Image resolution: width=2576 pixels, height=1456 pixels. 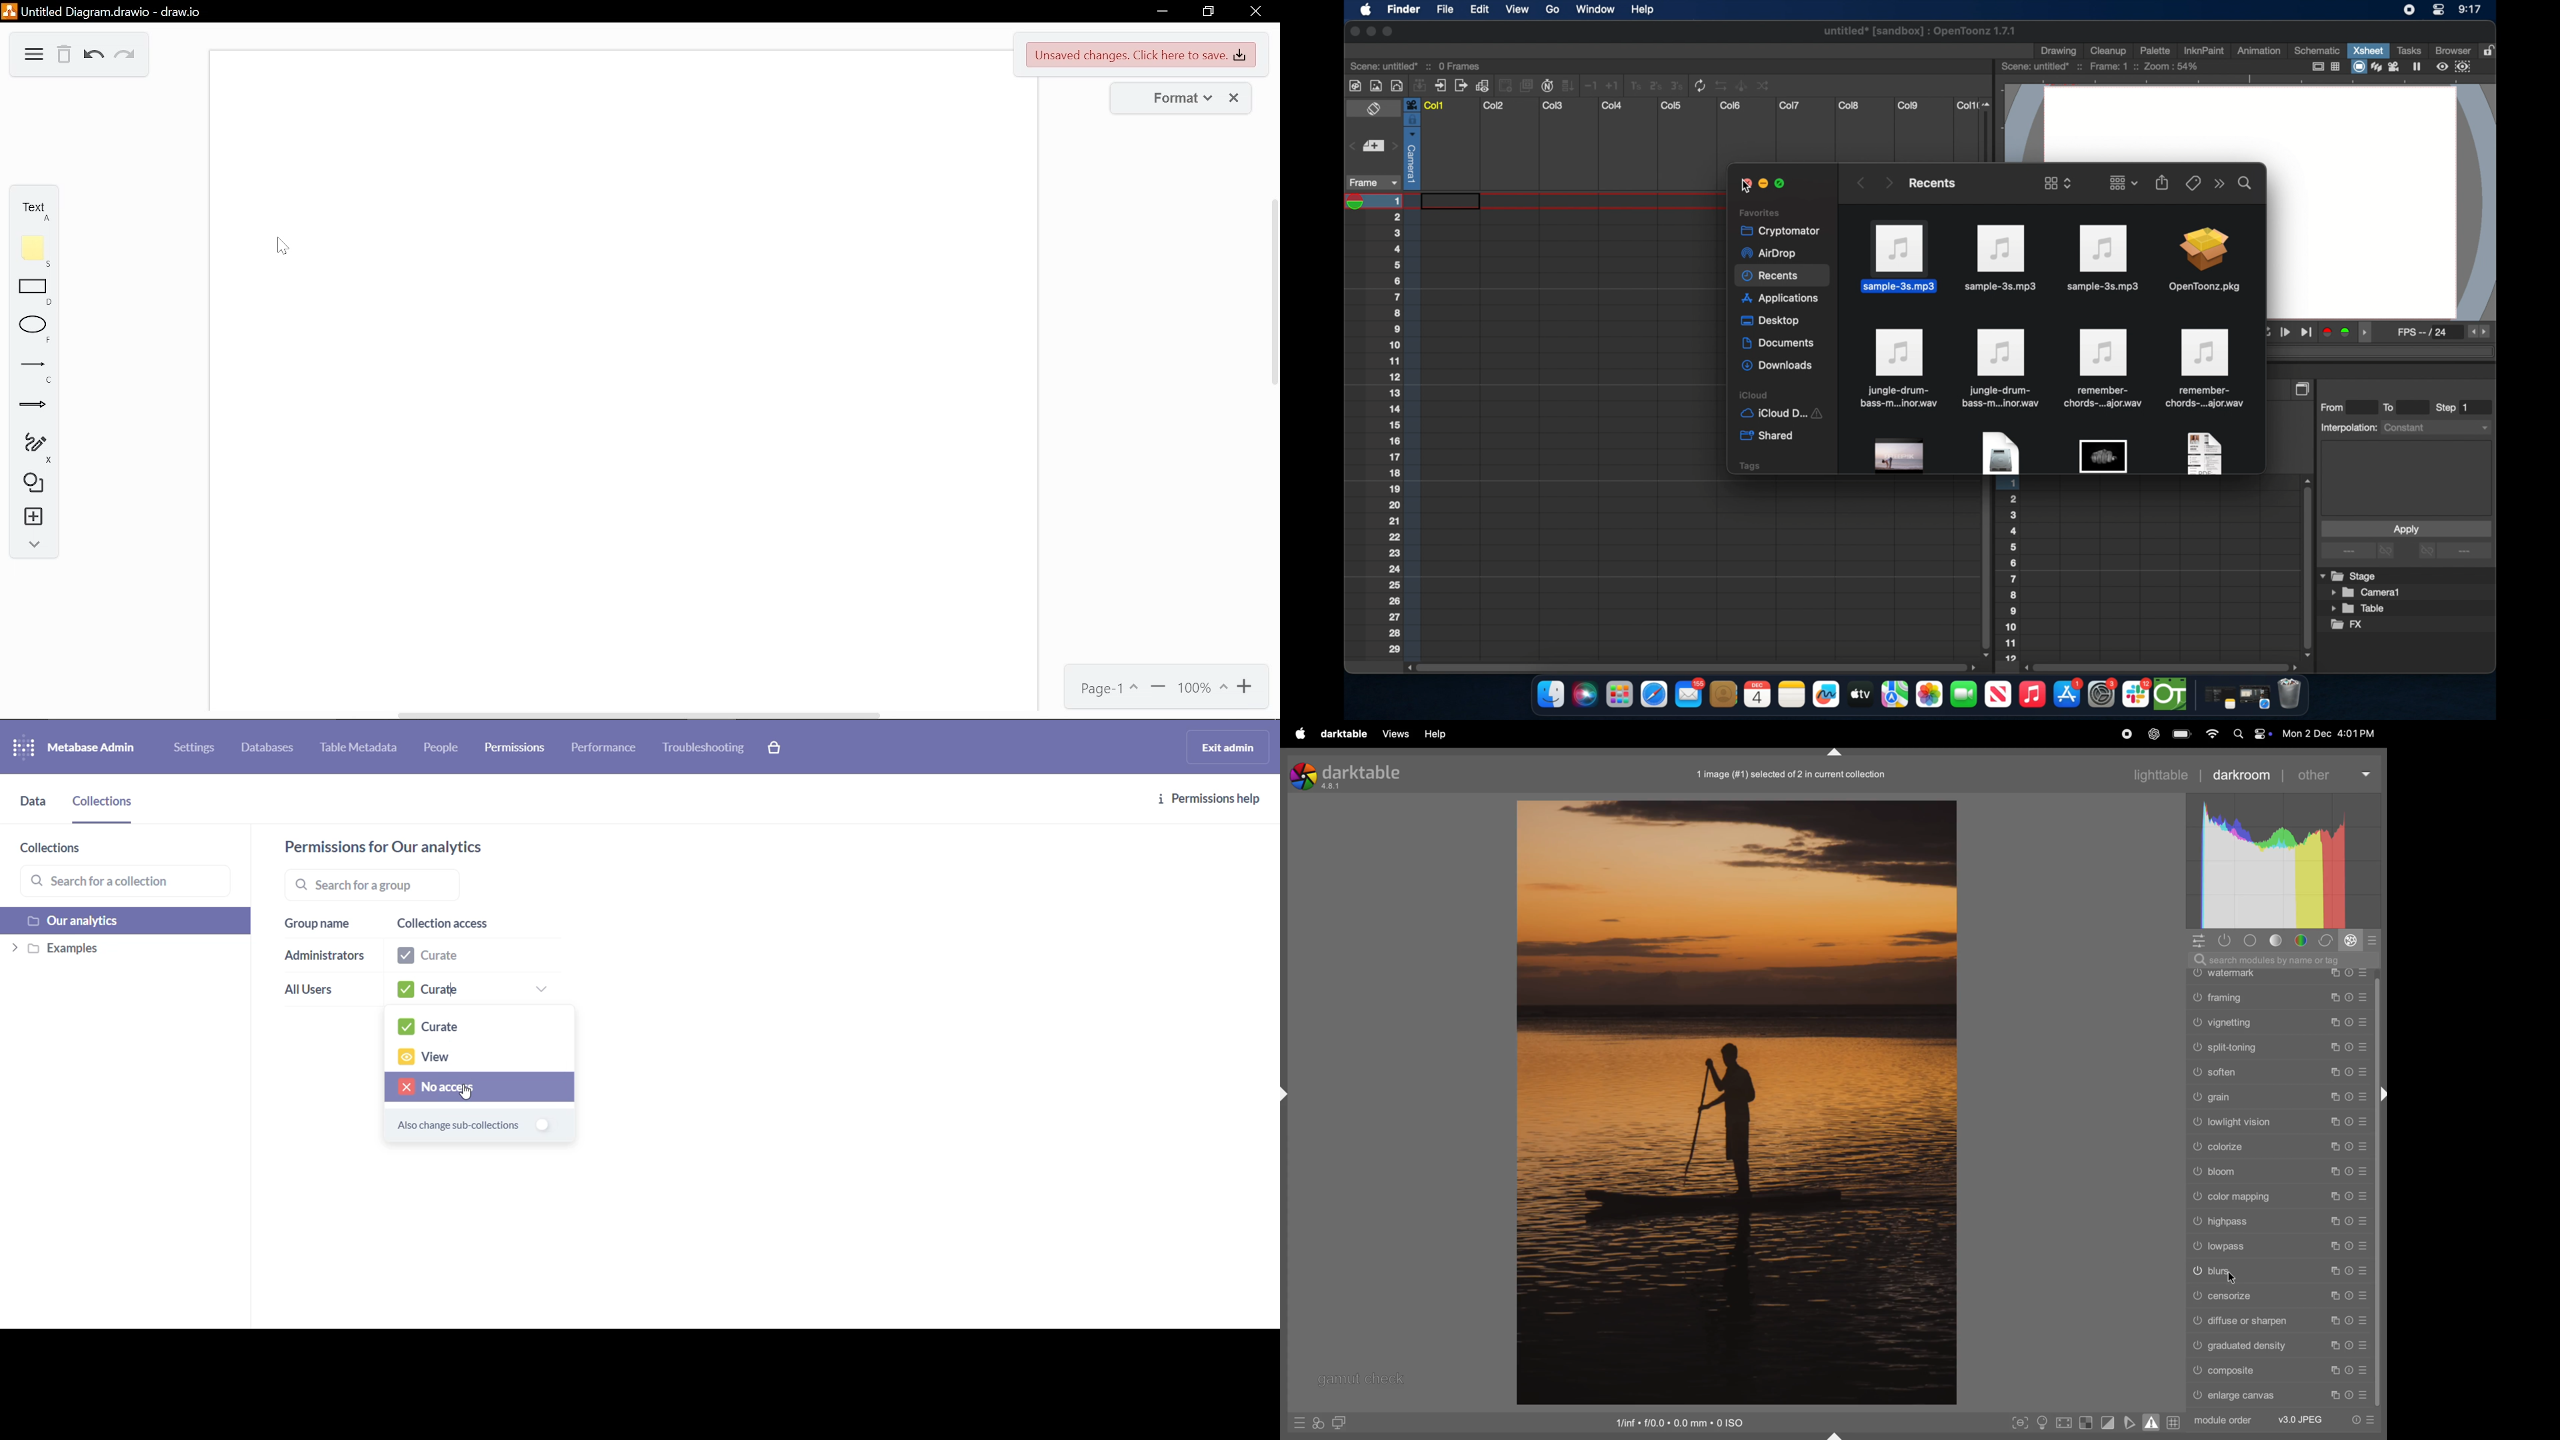 What do you see at coordinates (2101, 67) in the screenshot?
I see `scene` at bounding box center [2101, 67].